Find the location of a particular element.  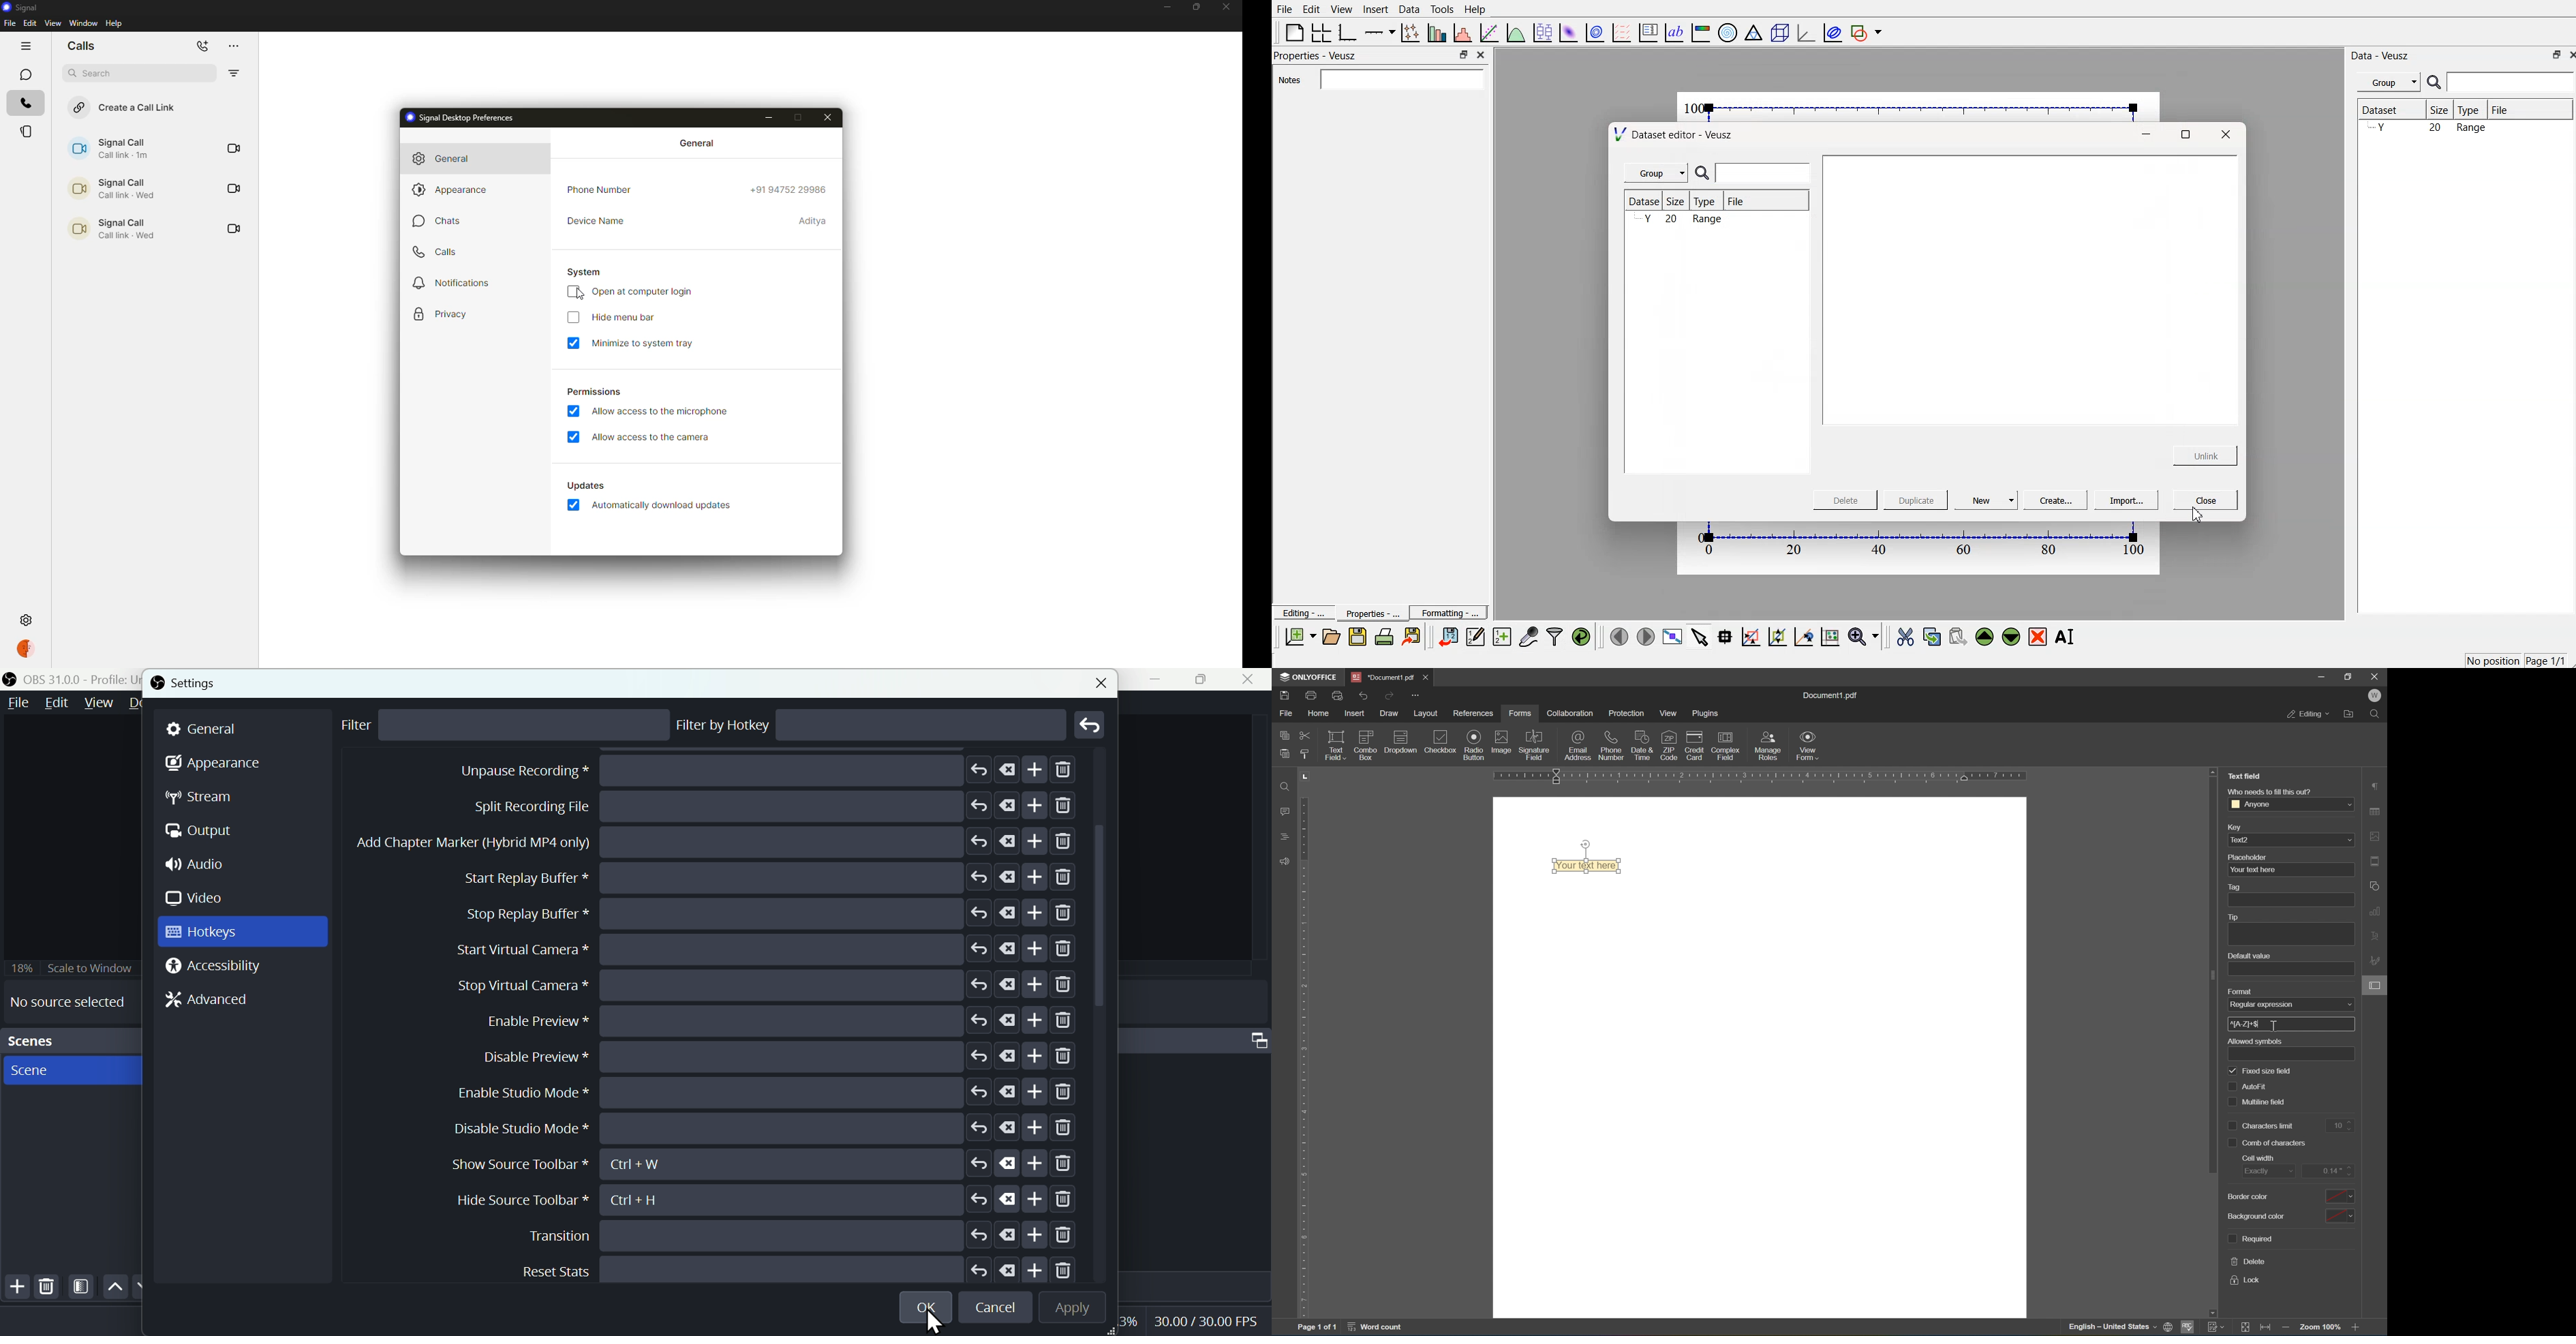

references is located at coordinates (1475, 713).